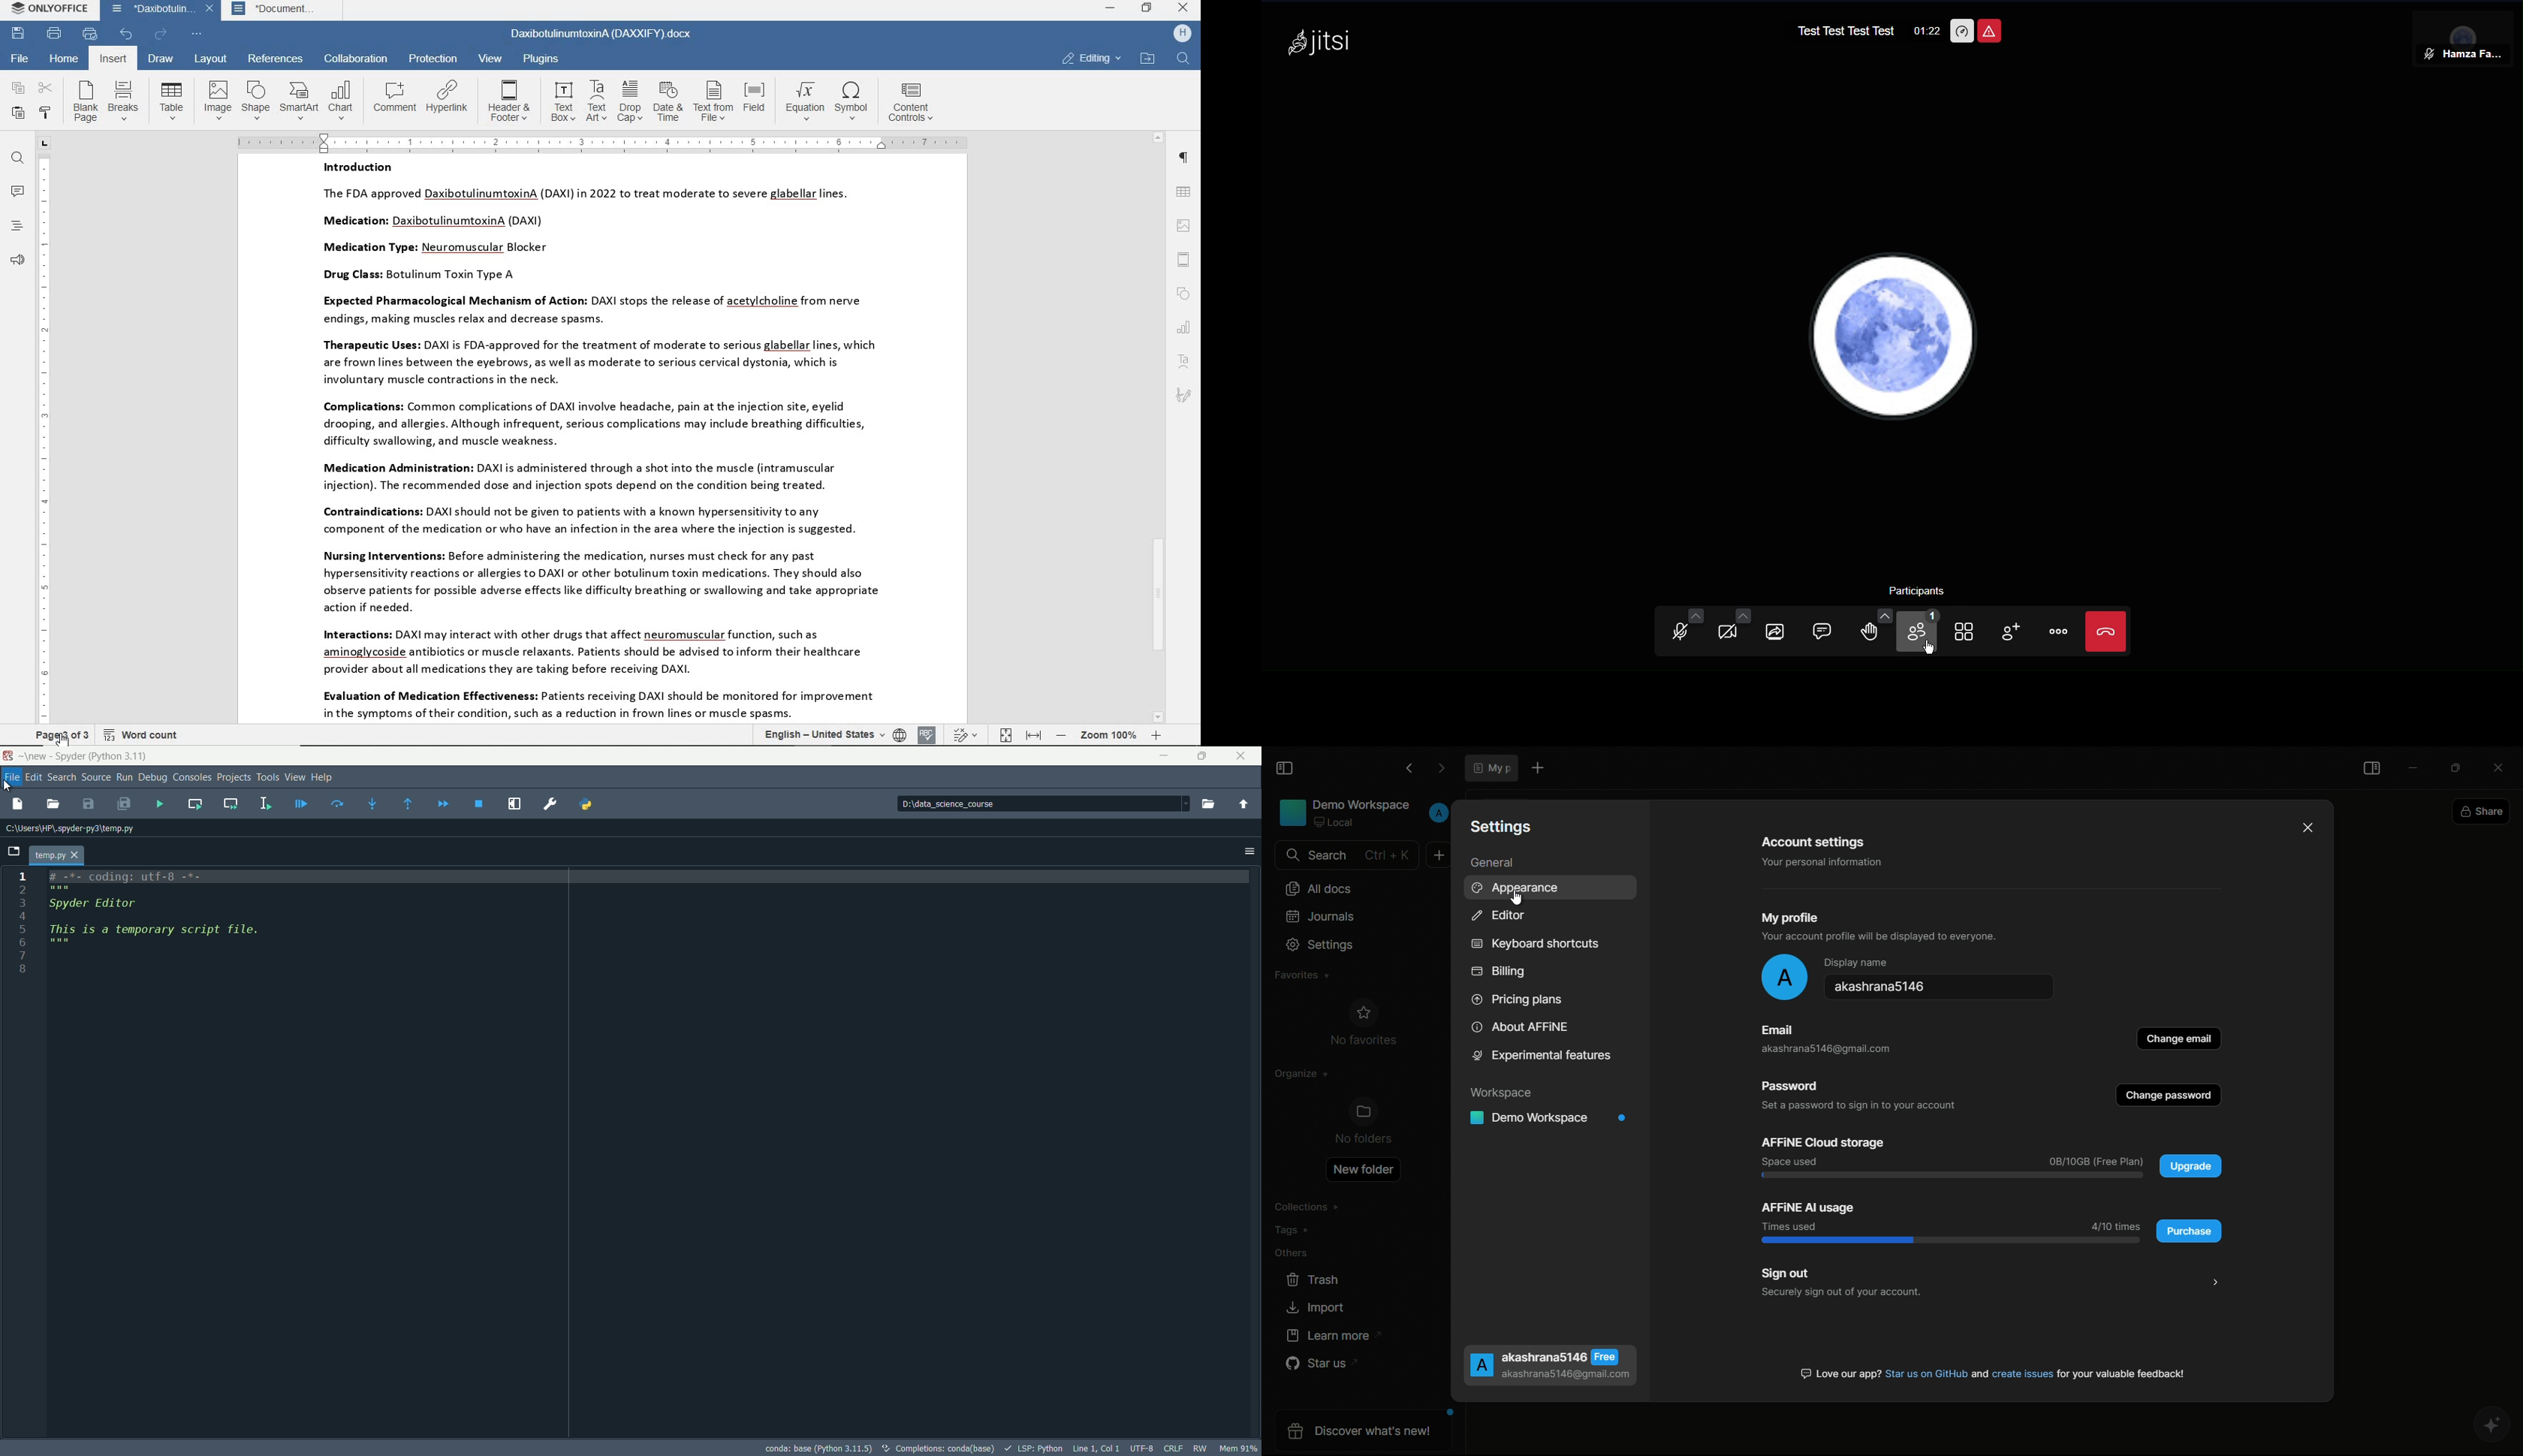 The image size is (2548, 1456). What do you see at coordinates (670, 102) in the screenshot?
I see `date & time` at bounding box center [670, 102].